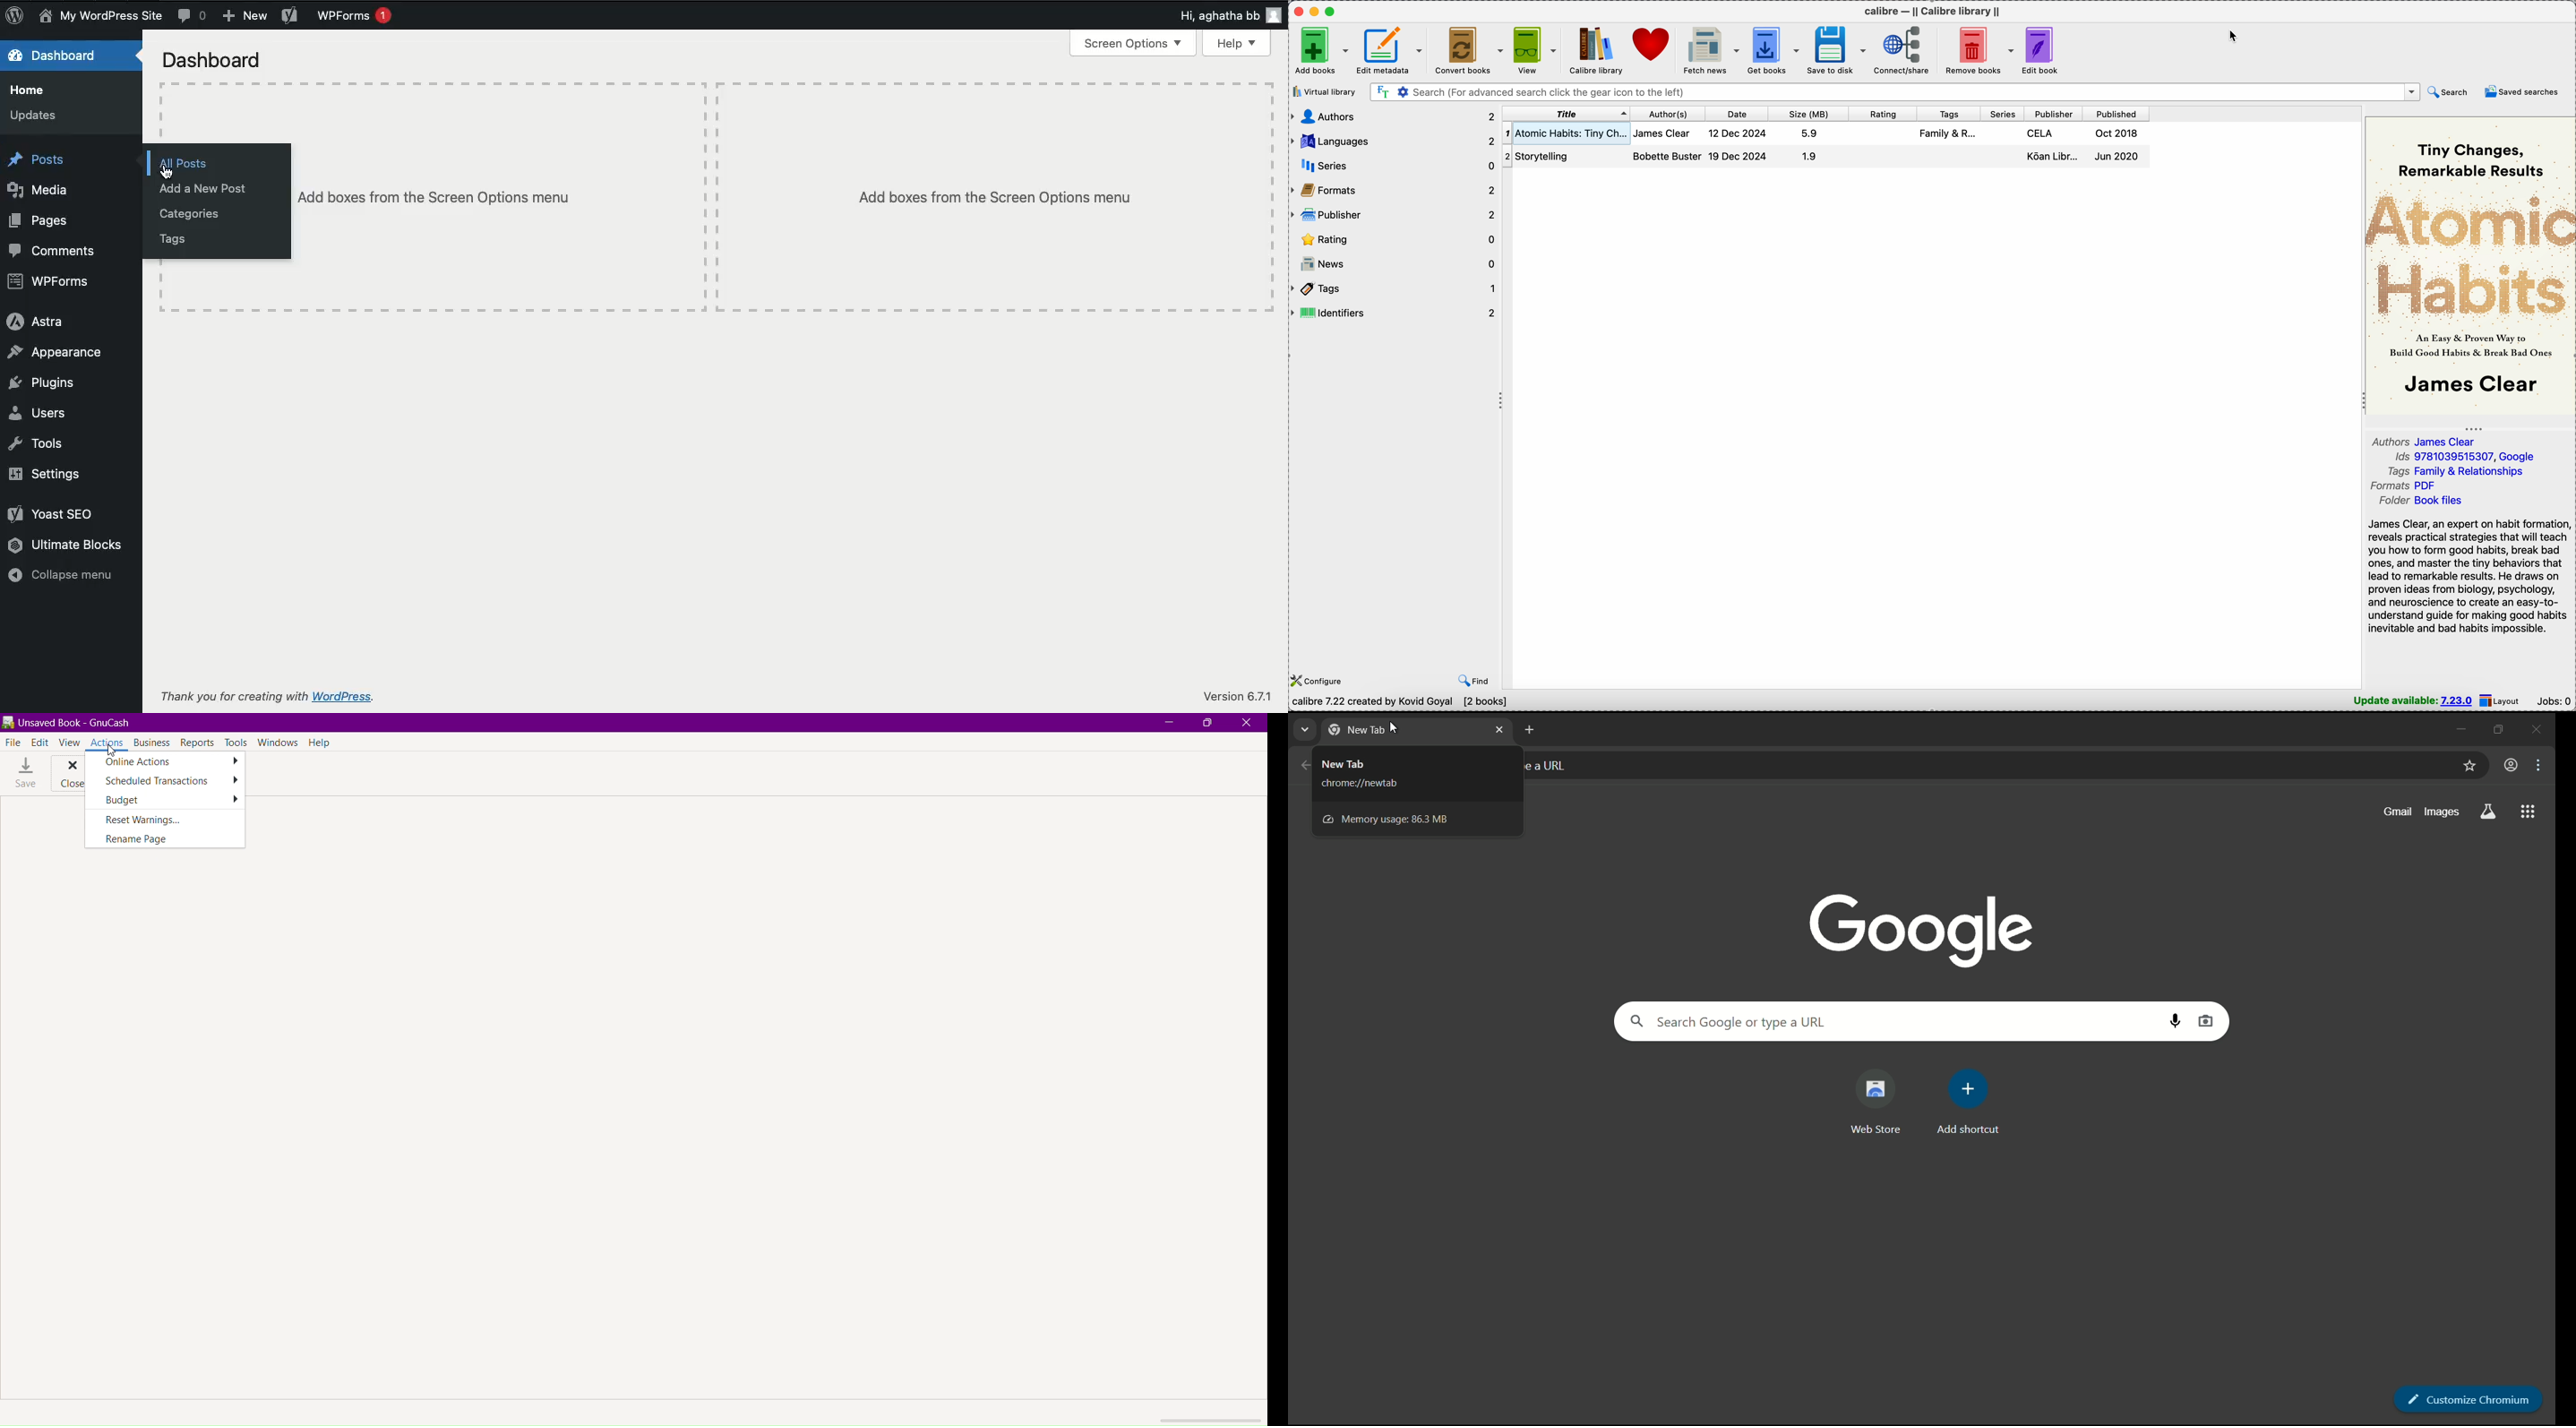  I want to click on Logo, so click(18, 16).